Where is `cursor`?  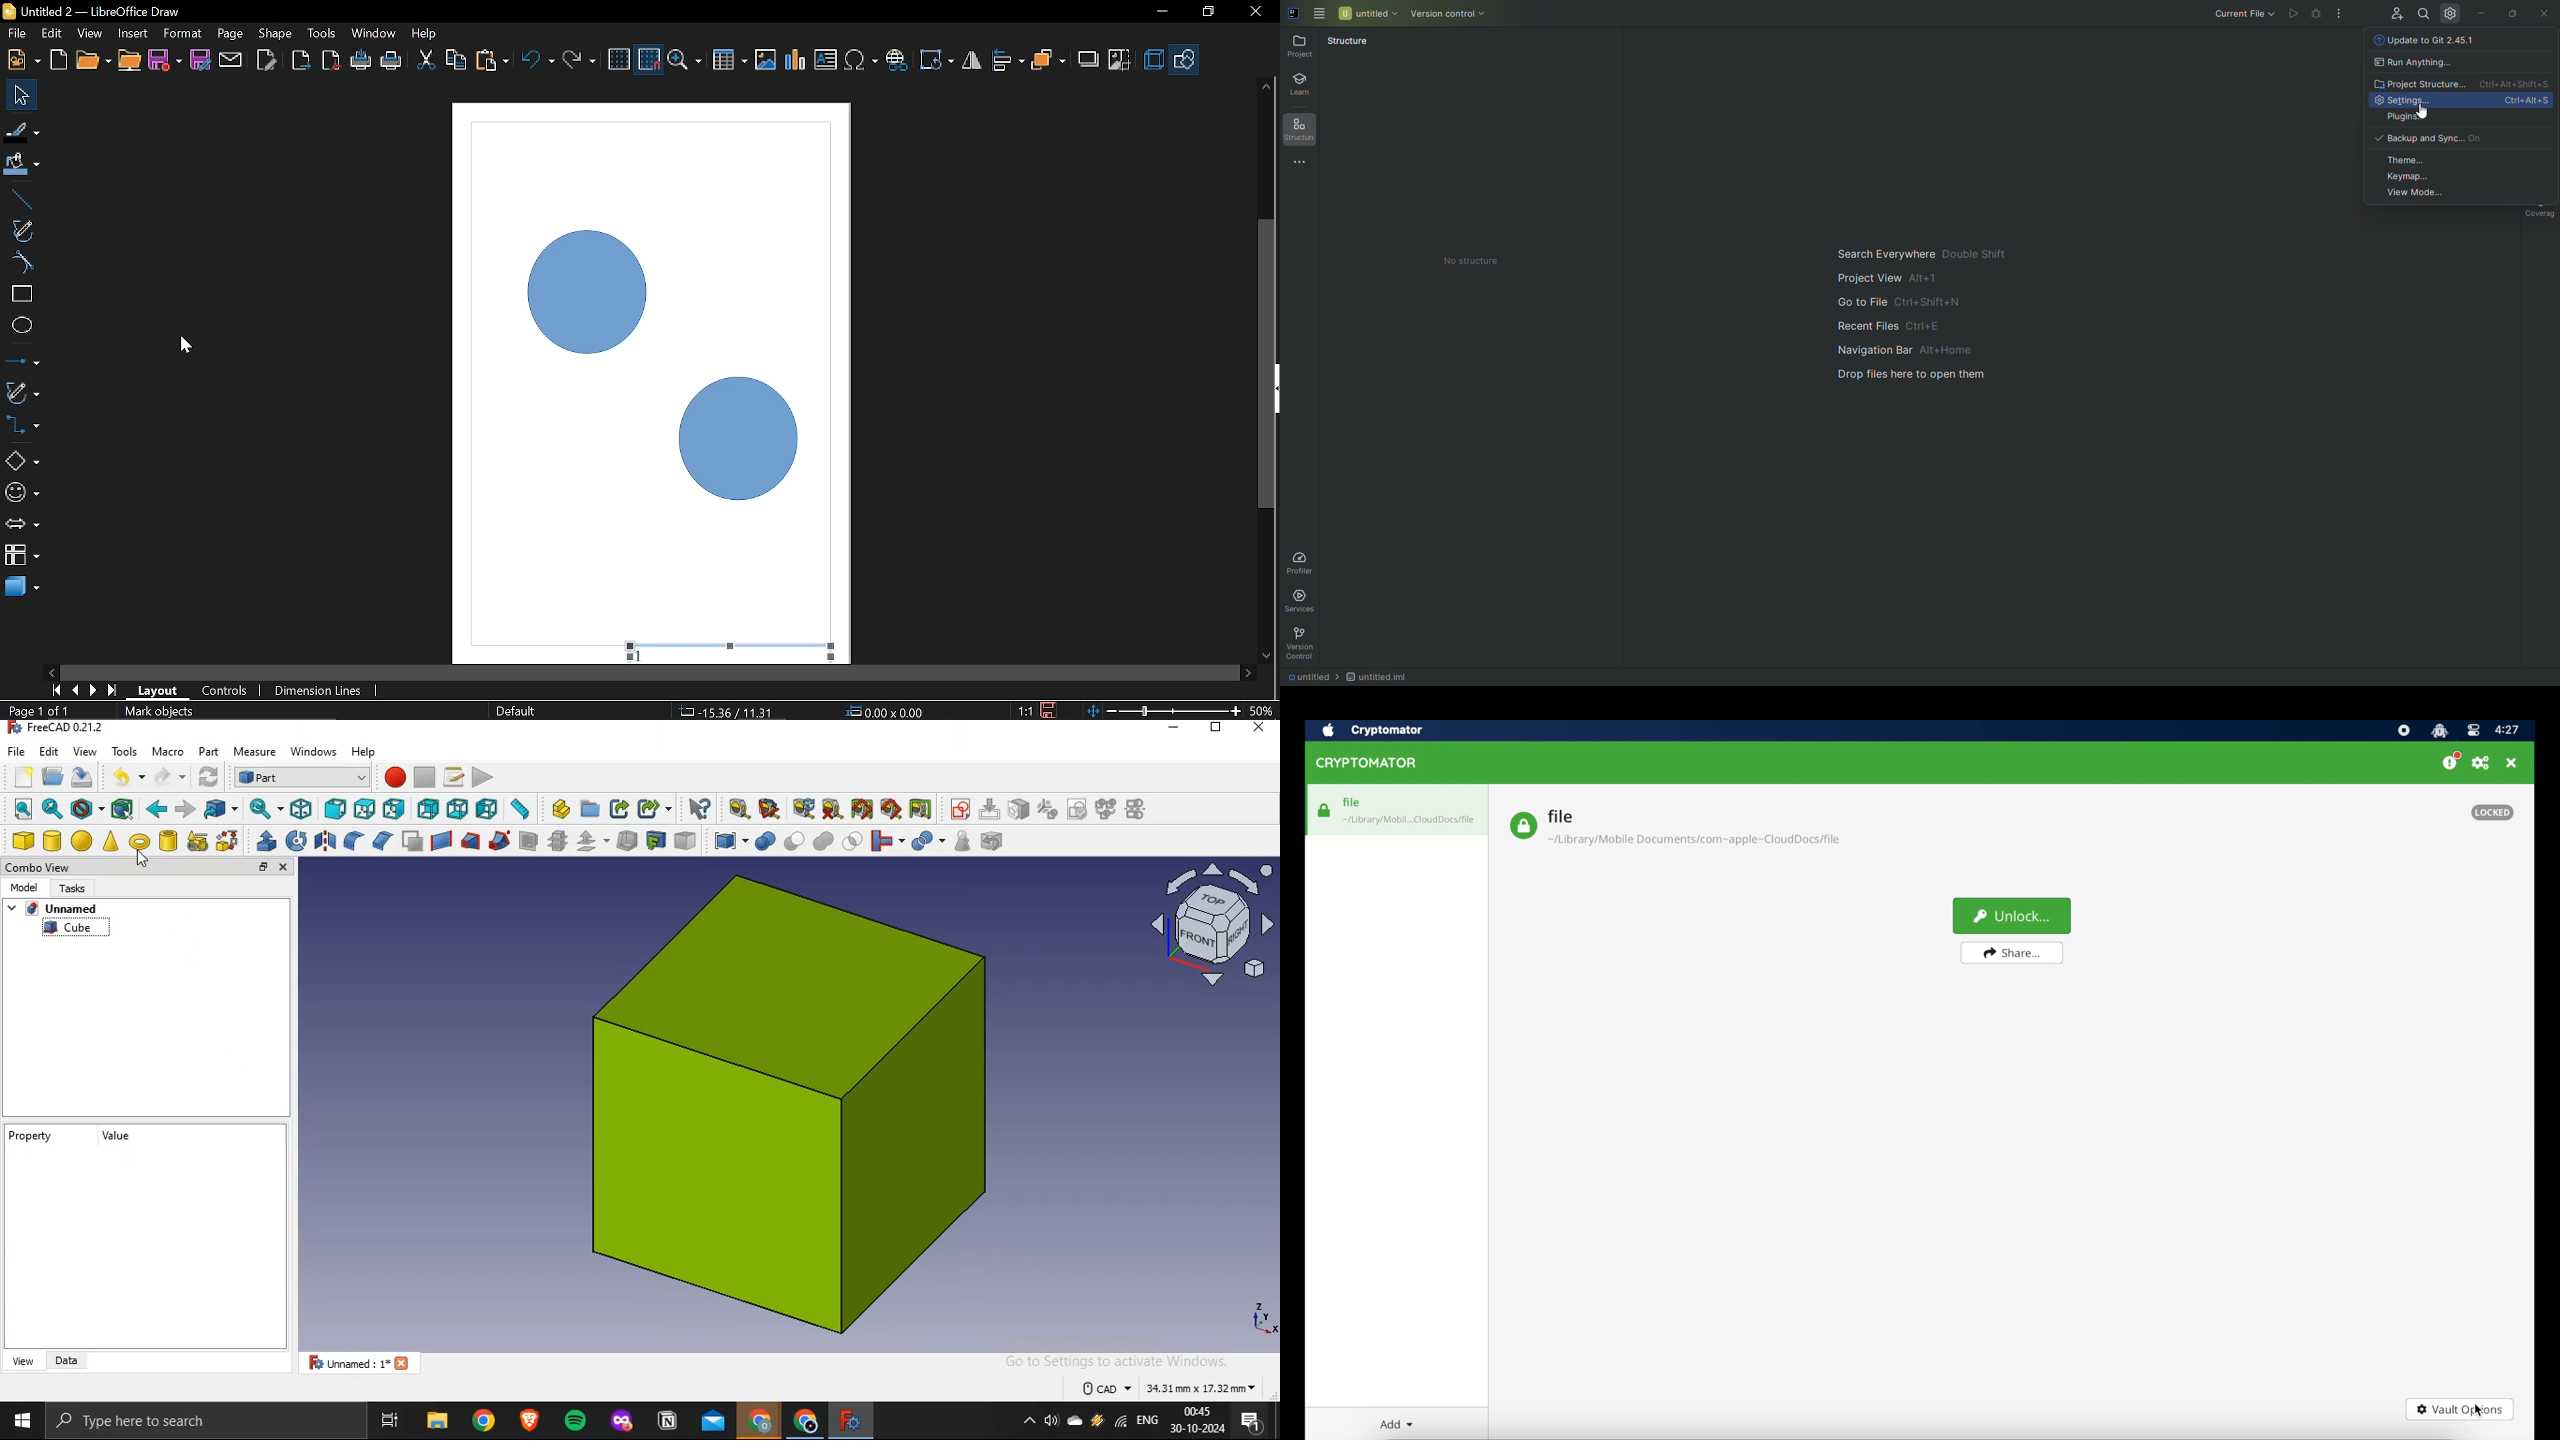 cursor is located at coordinates (142, 859).